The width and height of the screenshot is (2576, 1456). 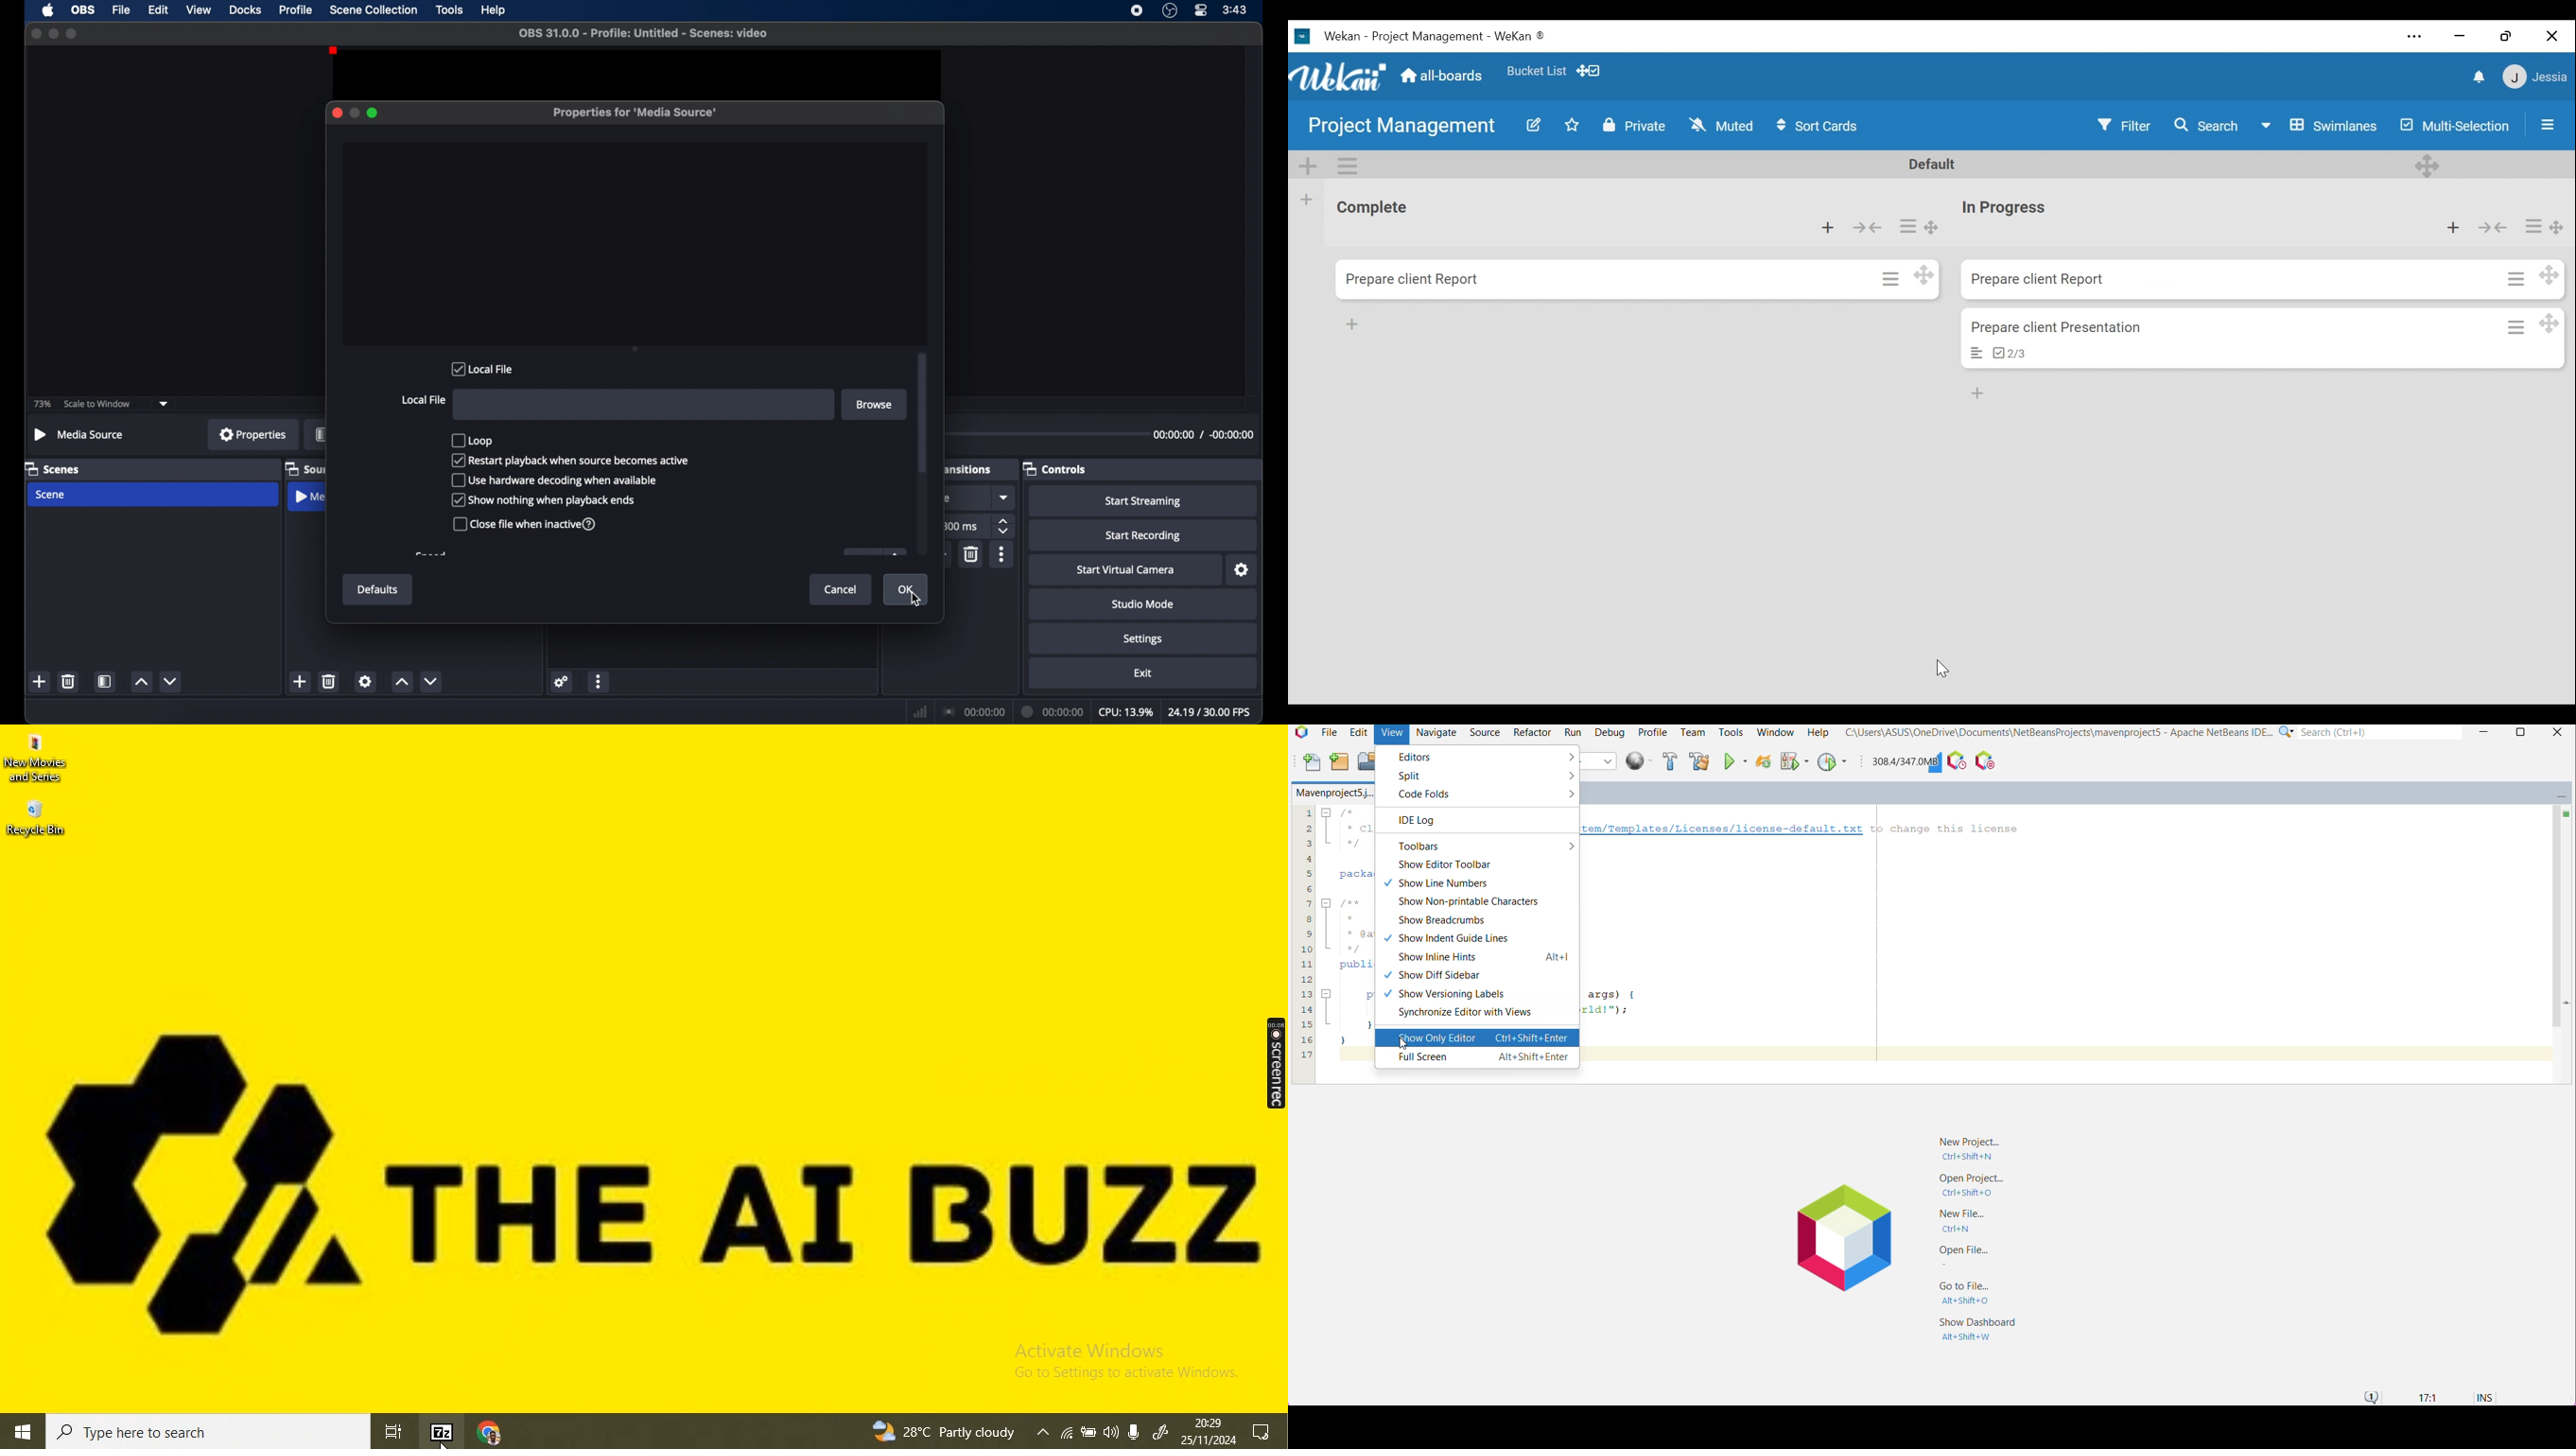 What do you see at coordinates (921, 712) in the screenshot?
I see `network` at bounding box center [921, 712].